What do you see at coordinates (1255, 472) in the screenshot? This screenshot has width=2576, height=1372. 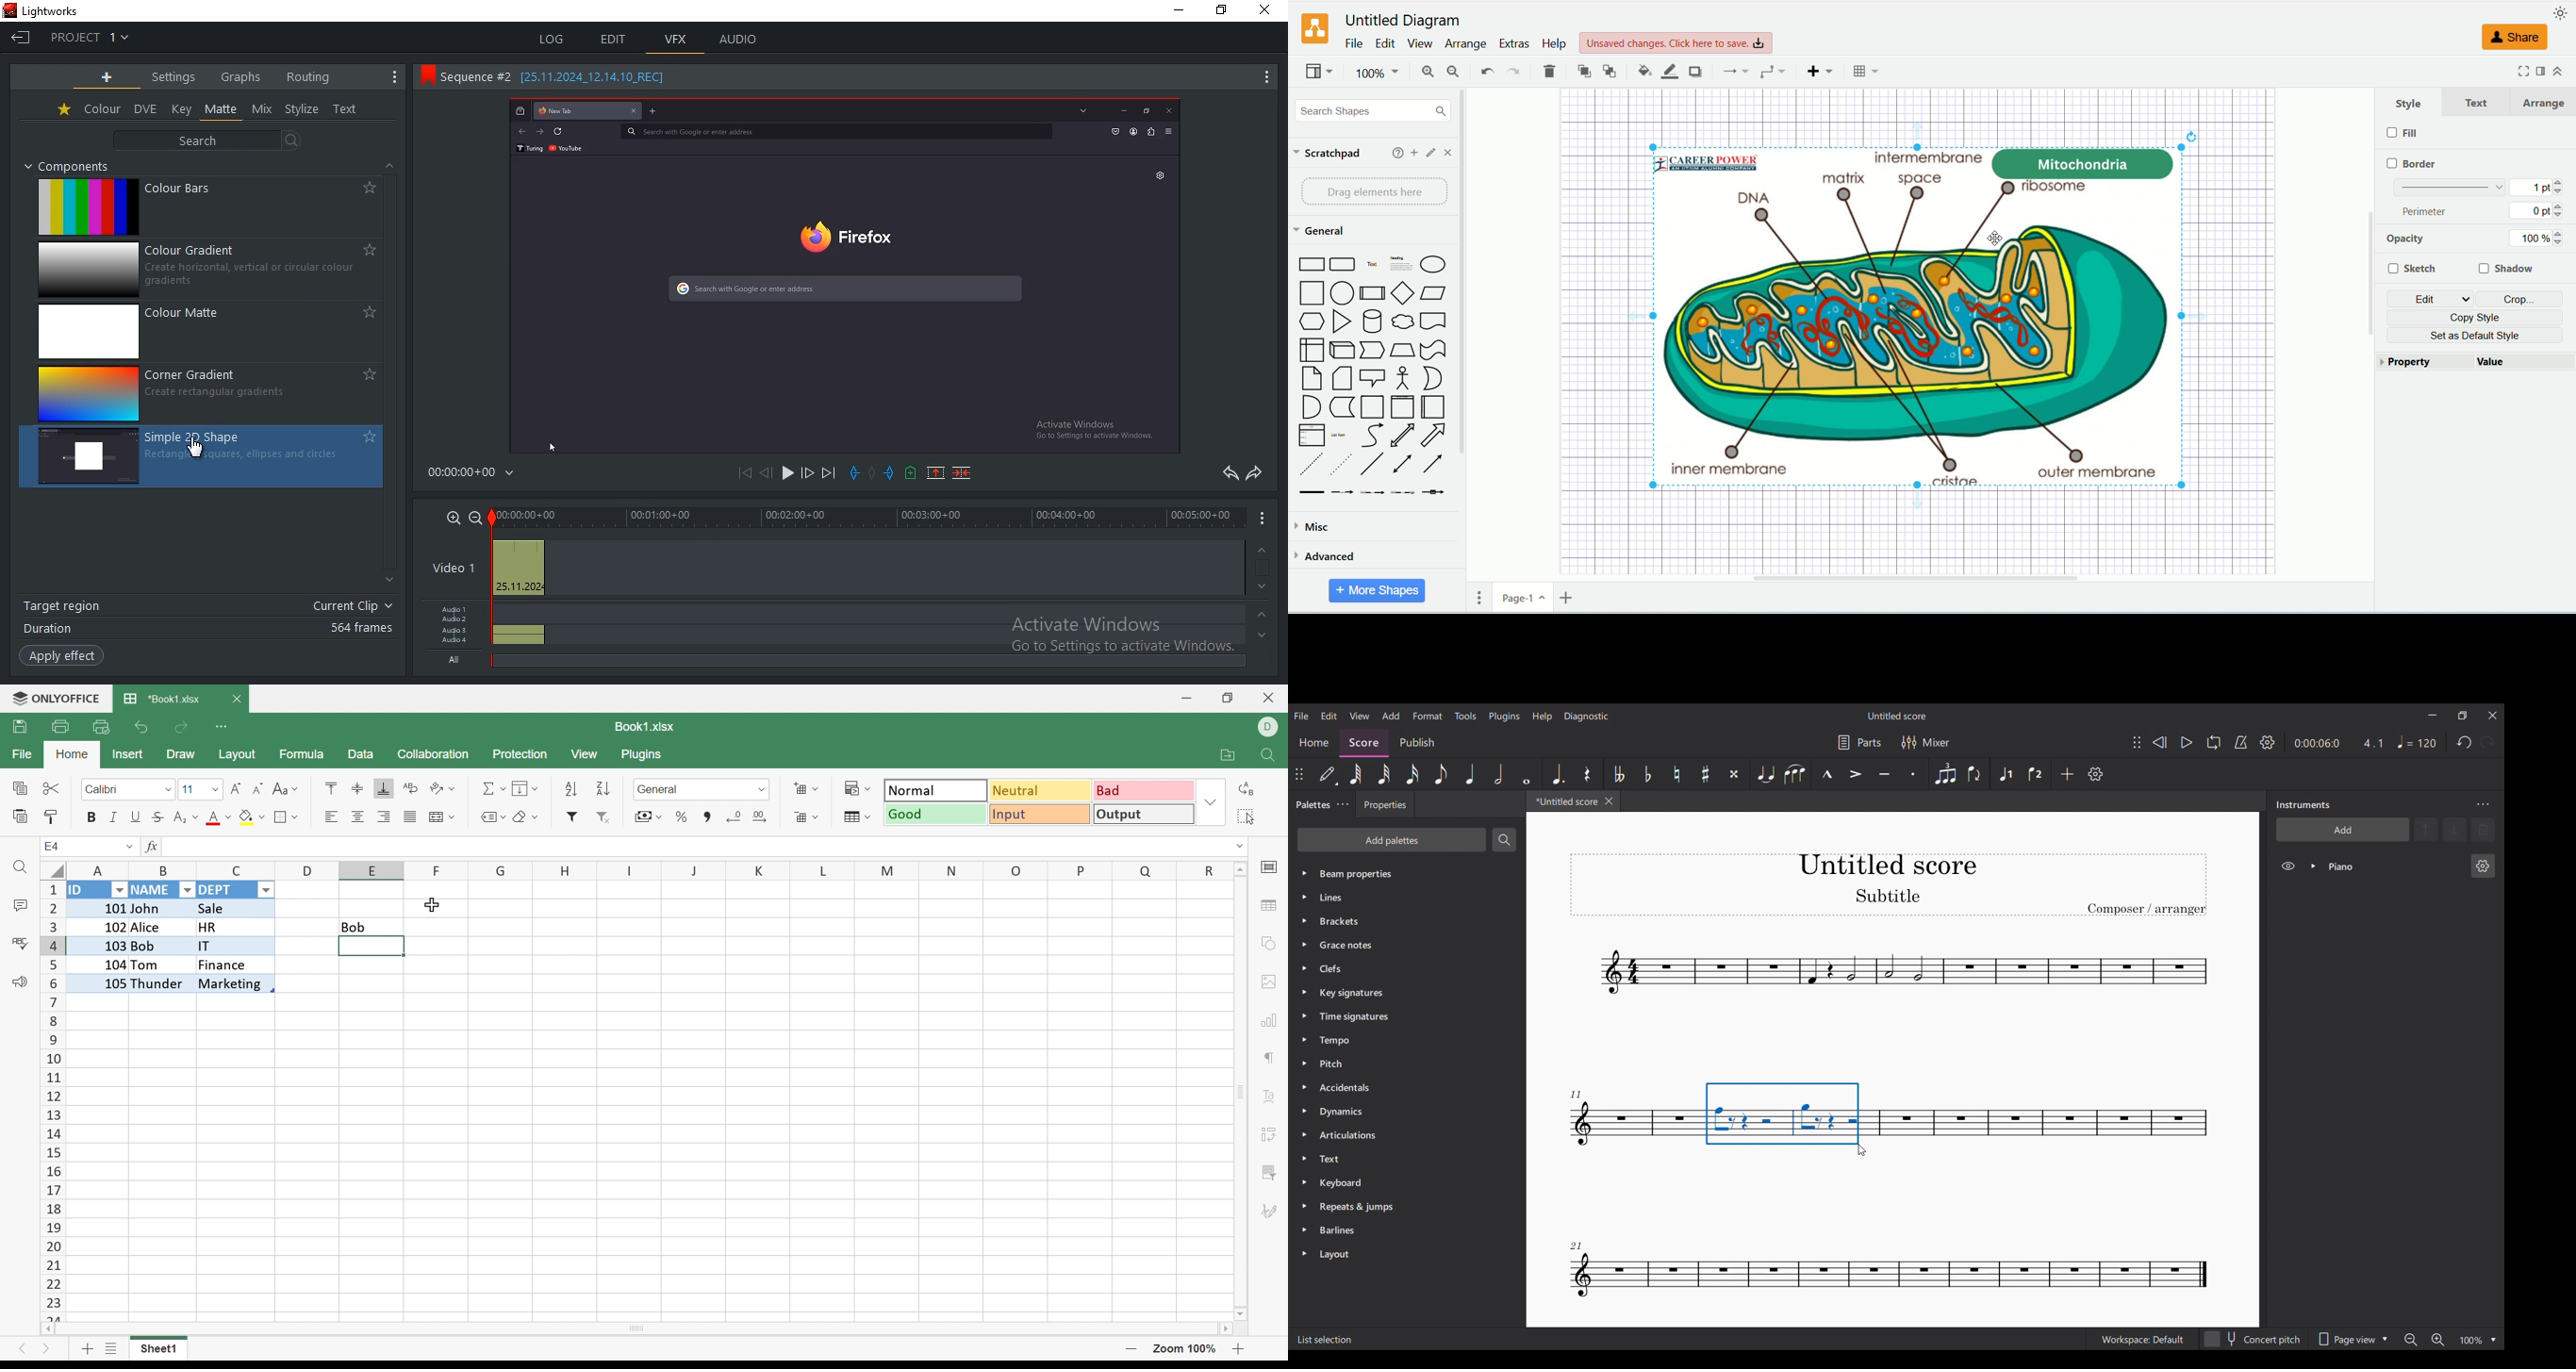 I see `redo` at bounding box center [1255, 472].